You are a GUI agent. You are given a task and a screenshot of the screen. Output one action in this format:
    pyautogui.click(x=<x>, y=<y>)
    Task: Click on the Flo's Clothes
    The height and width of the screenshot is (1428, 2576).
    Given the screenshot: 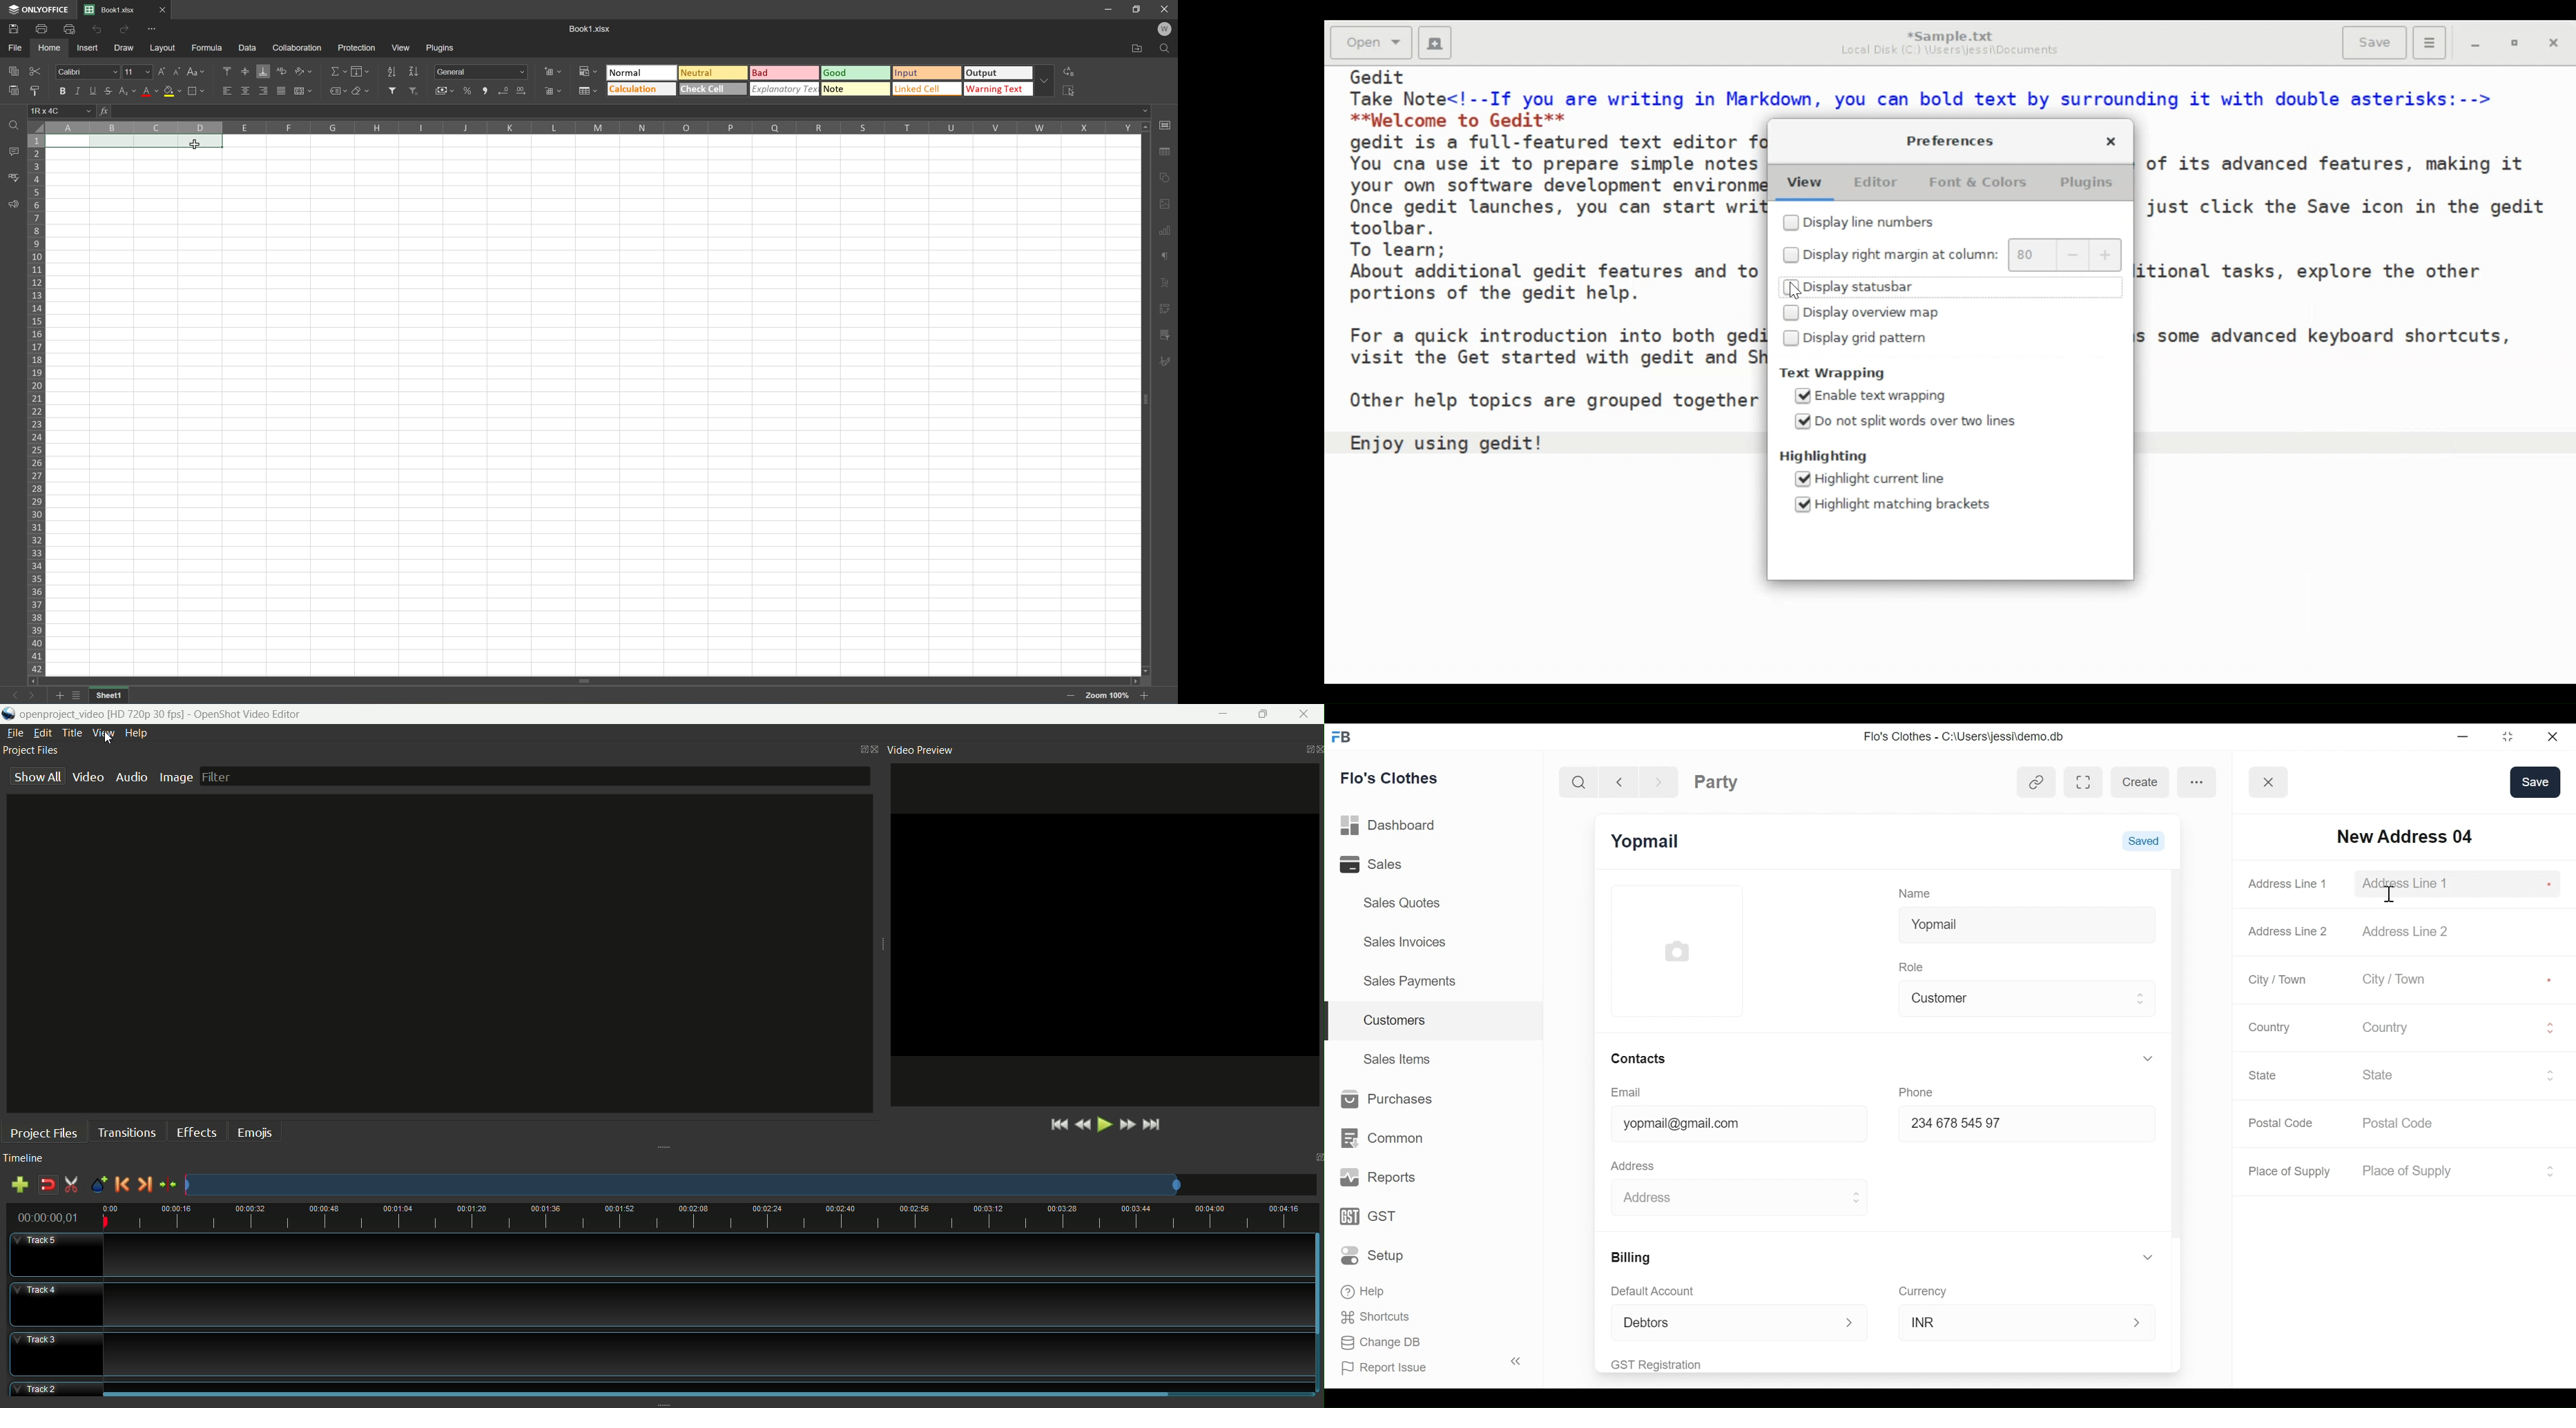 What is the action you would take?
    pyautogui.click(x=1391, y=778)
    